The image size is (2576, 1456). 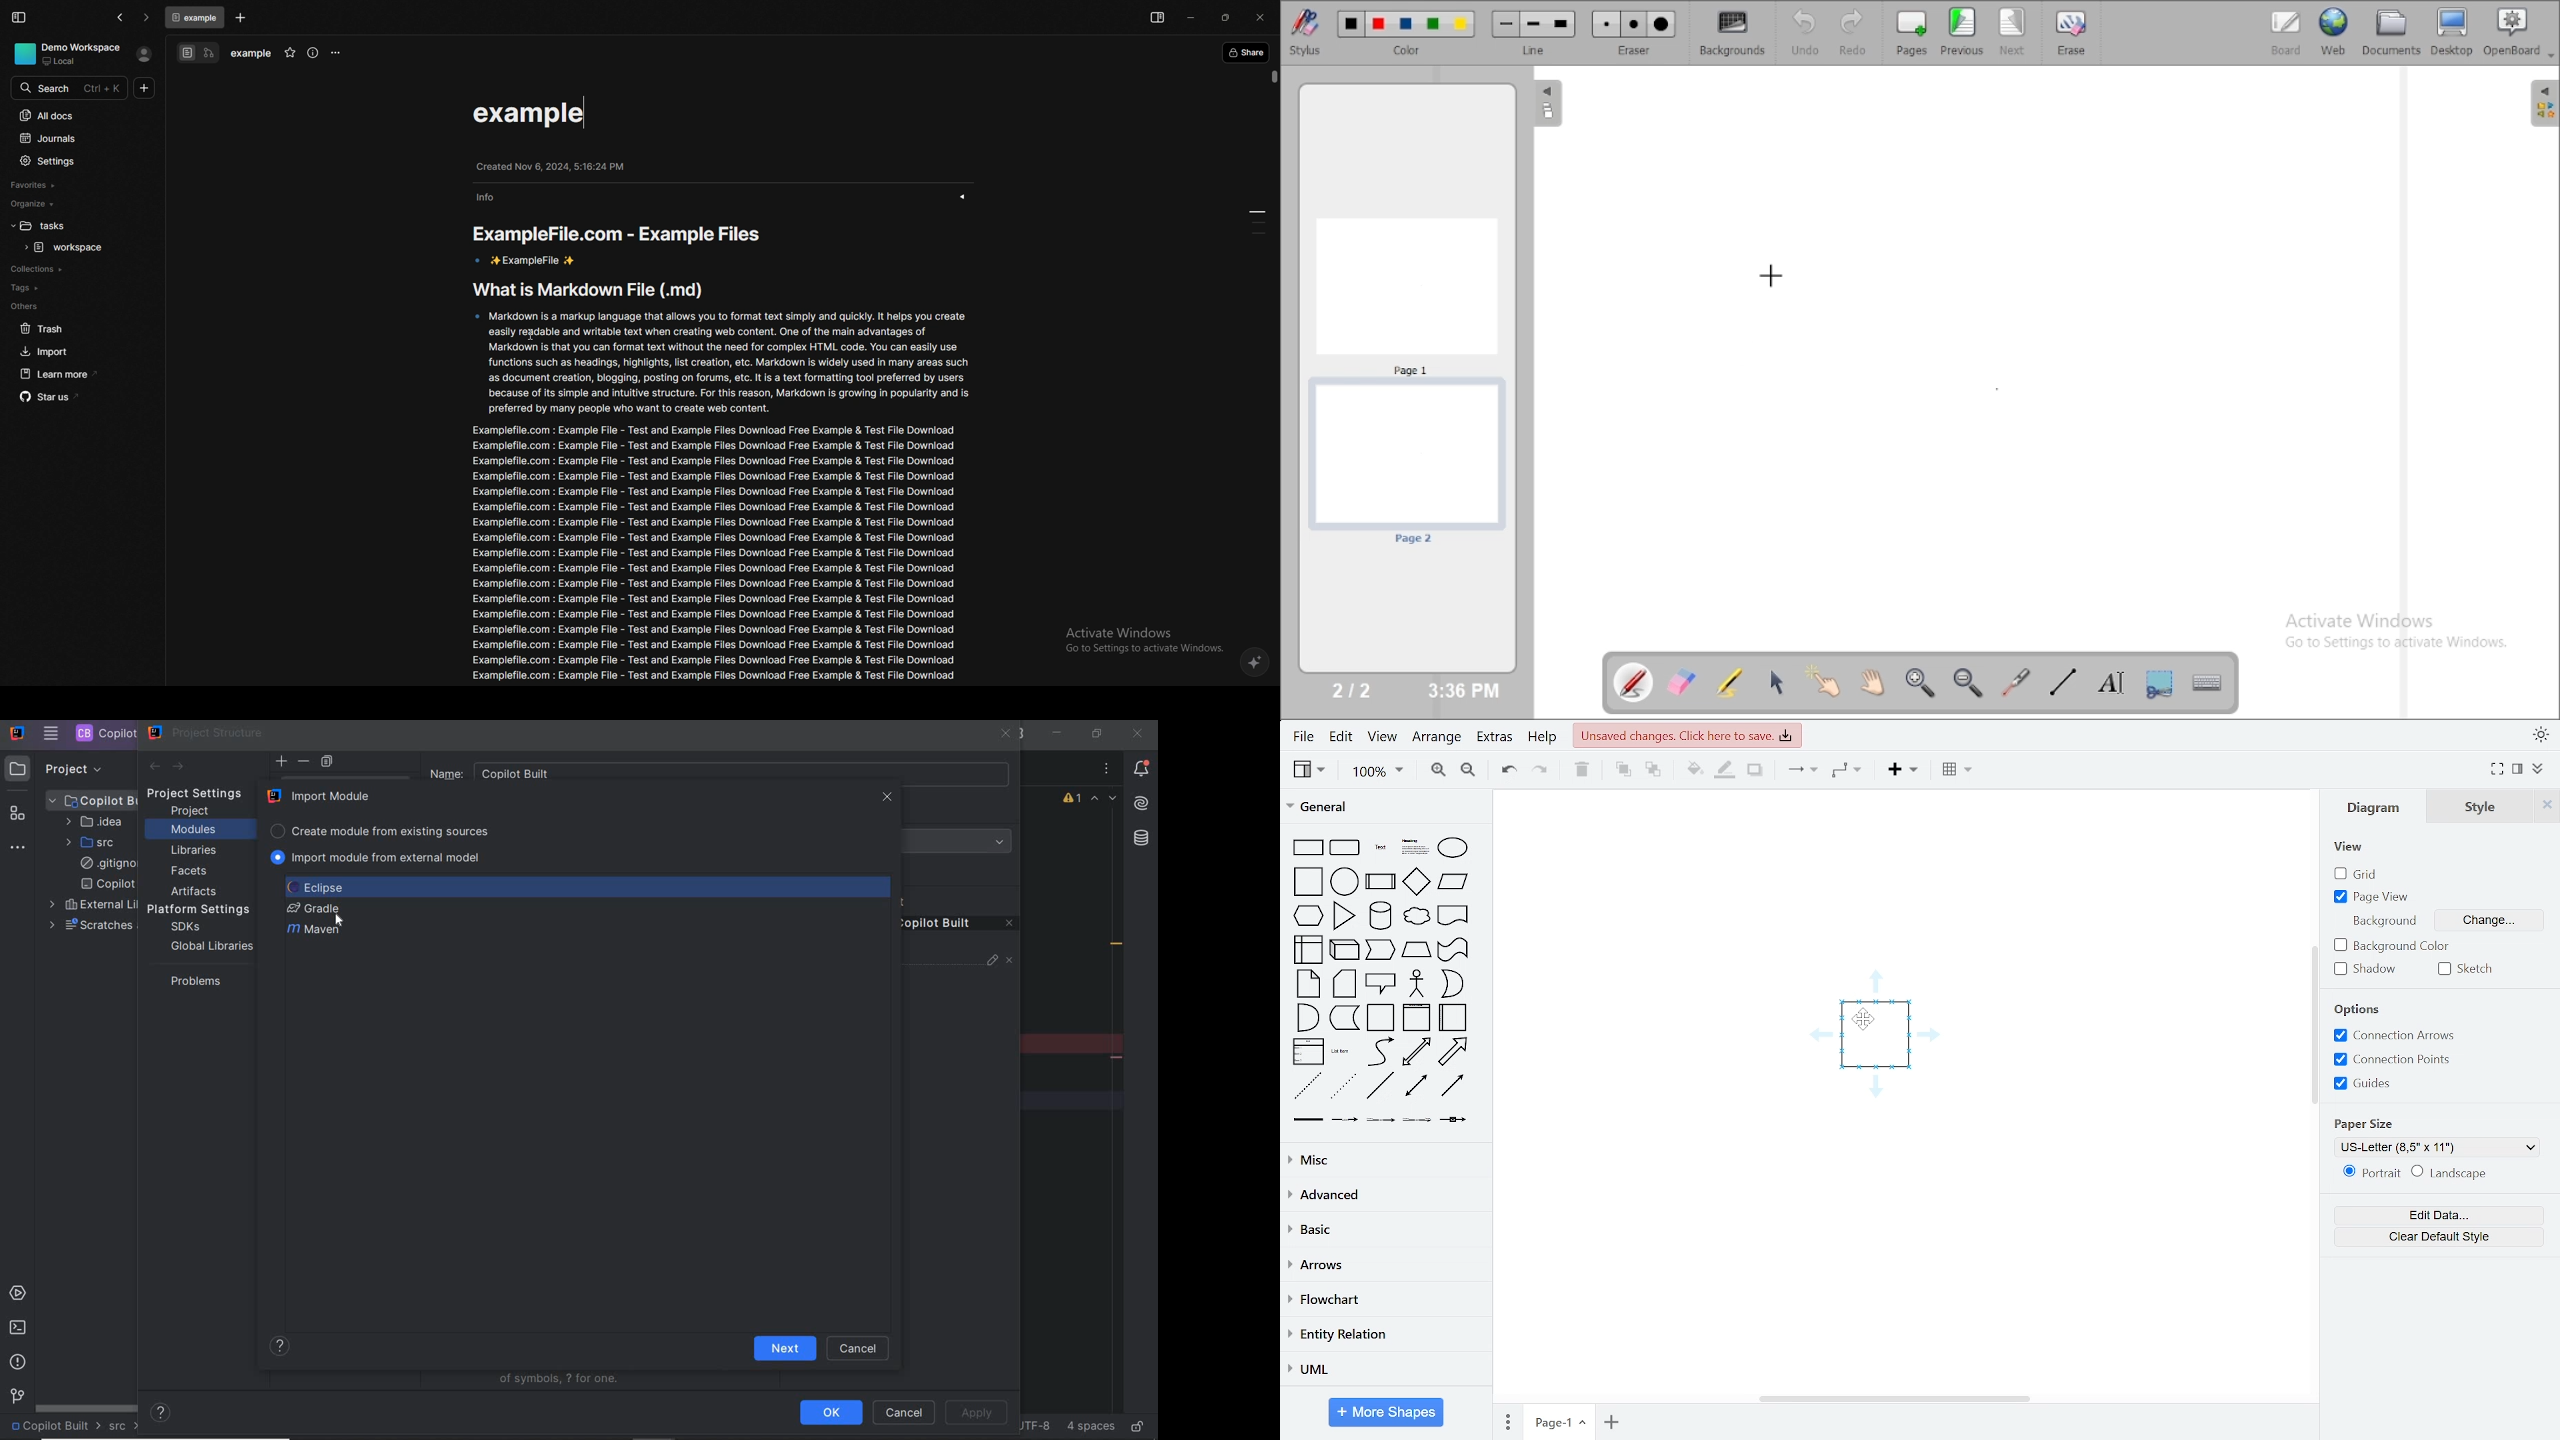 I want to click on , so click(x=1454, y=1120).